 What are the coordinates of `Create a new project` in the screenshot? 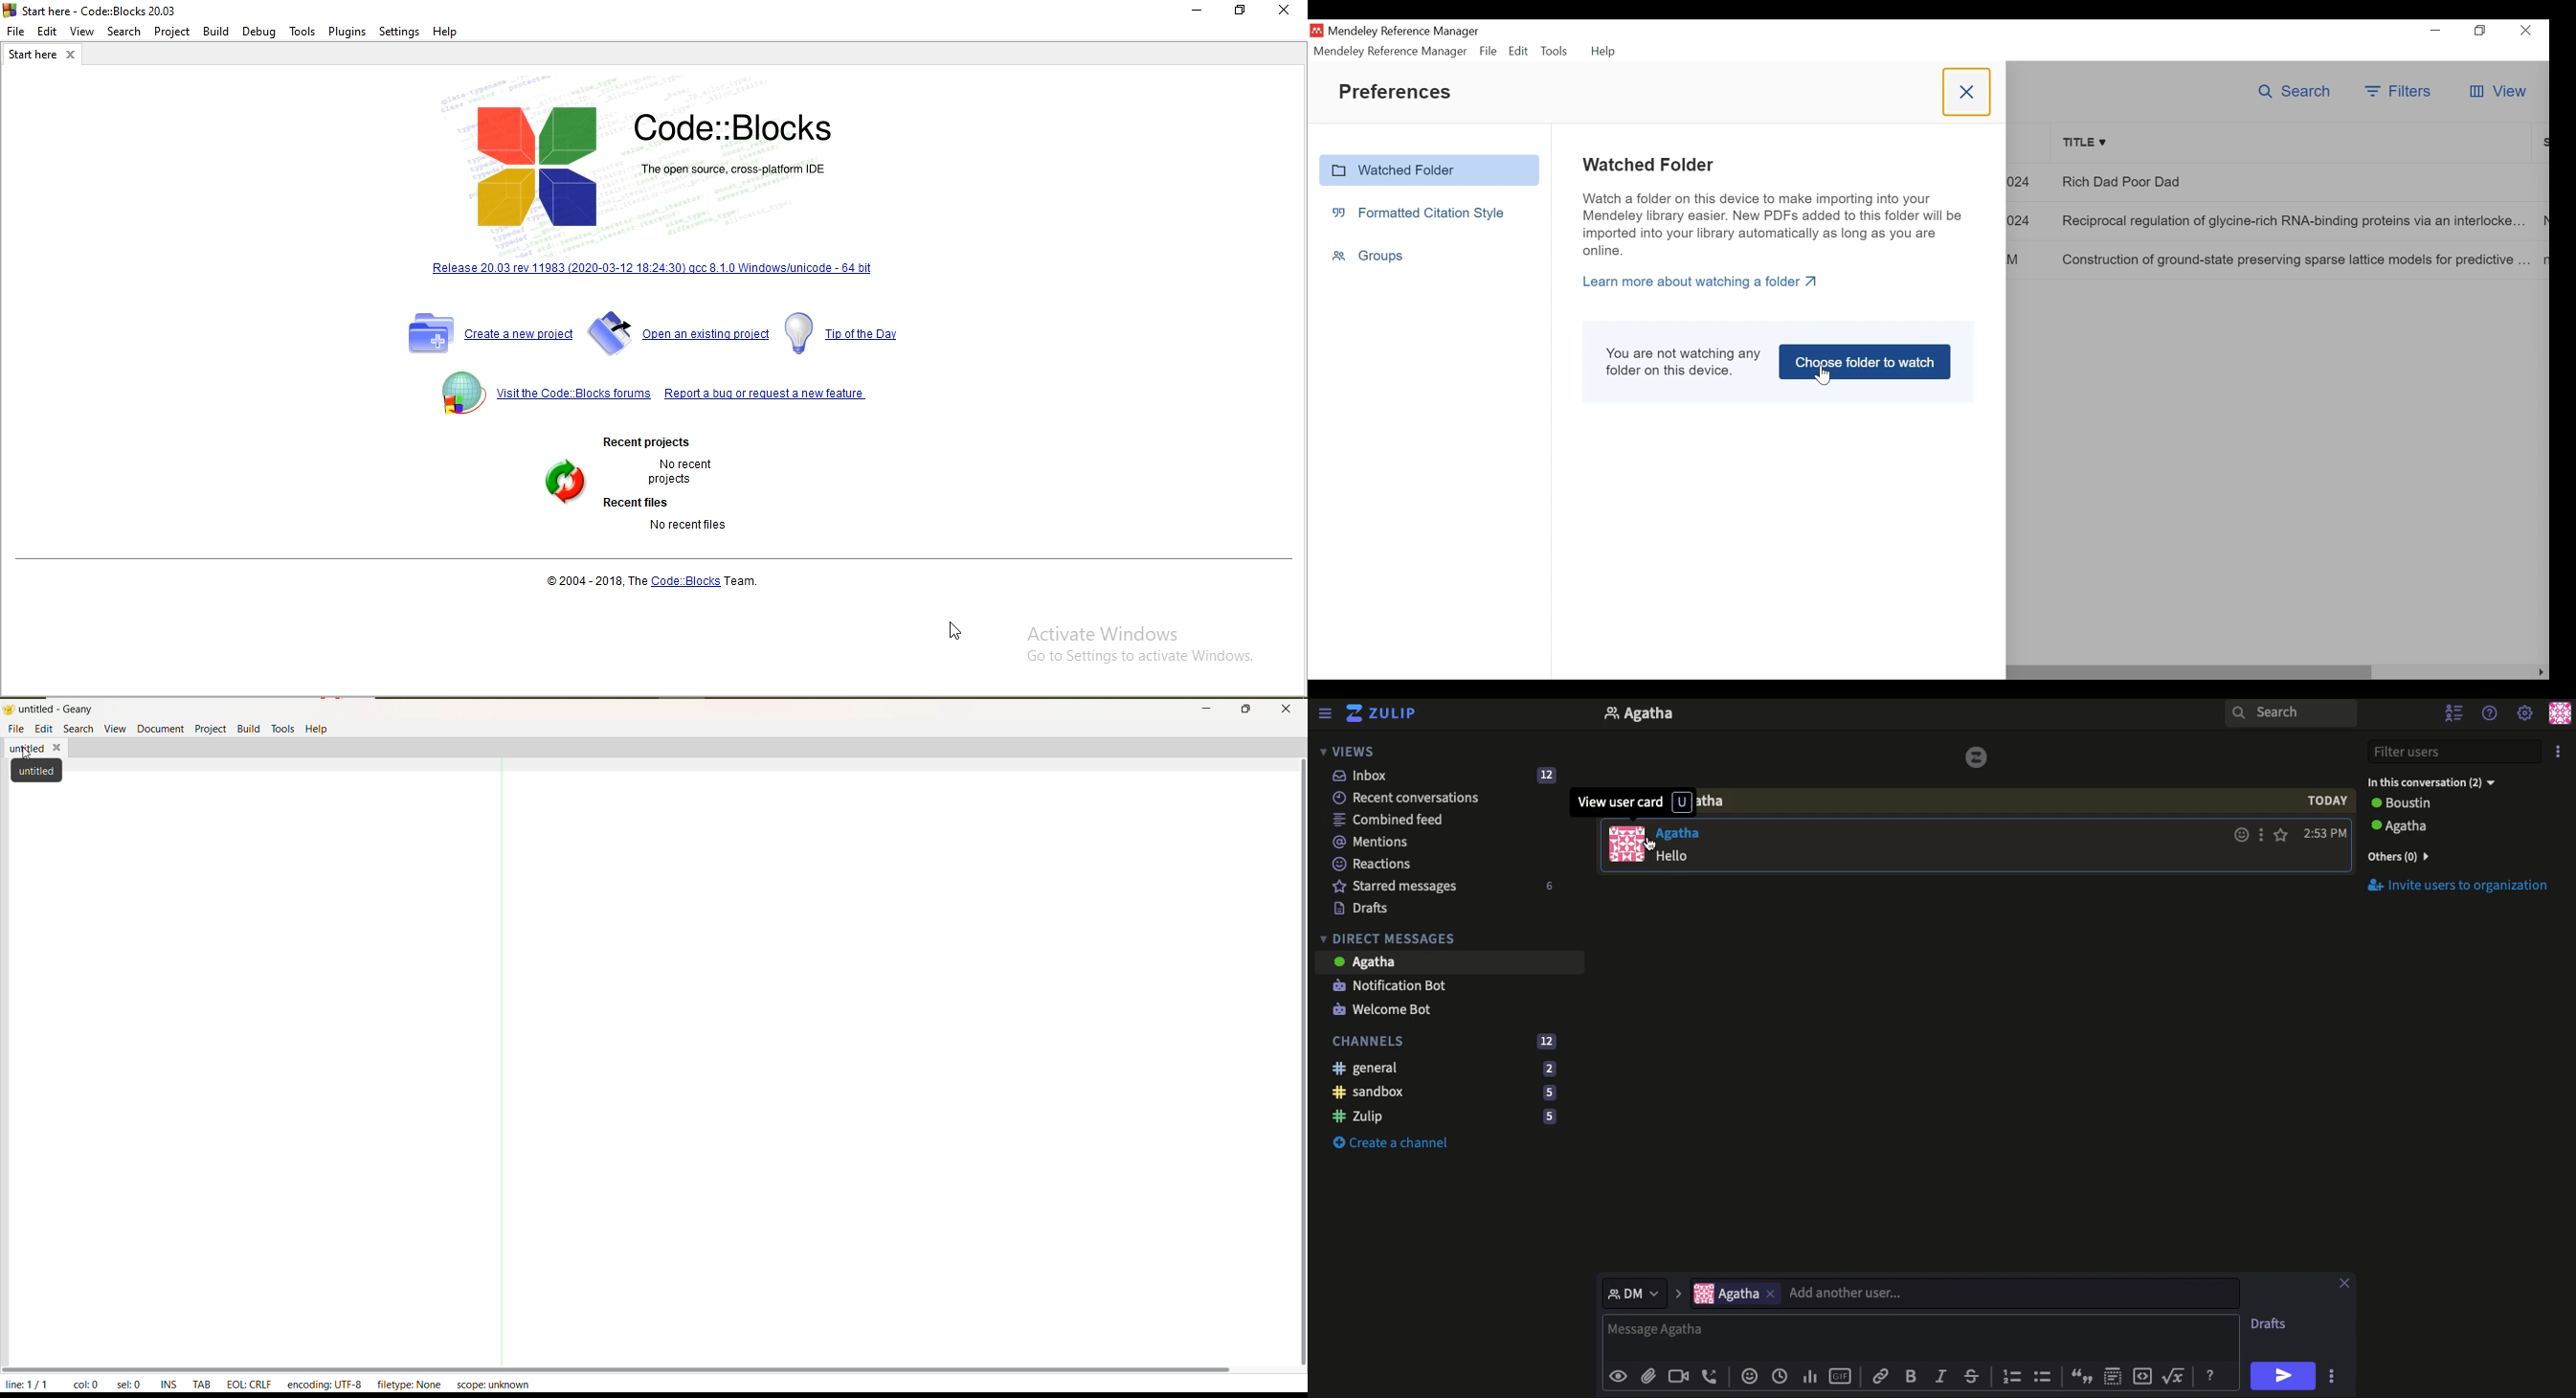 It's located at (489, 334).